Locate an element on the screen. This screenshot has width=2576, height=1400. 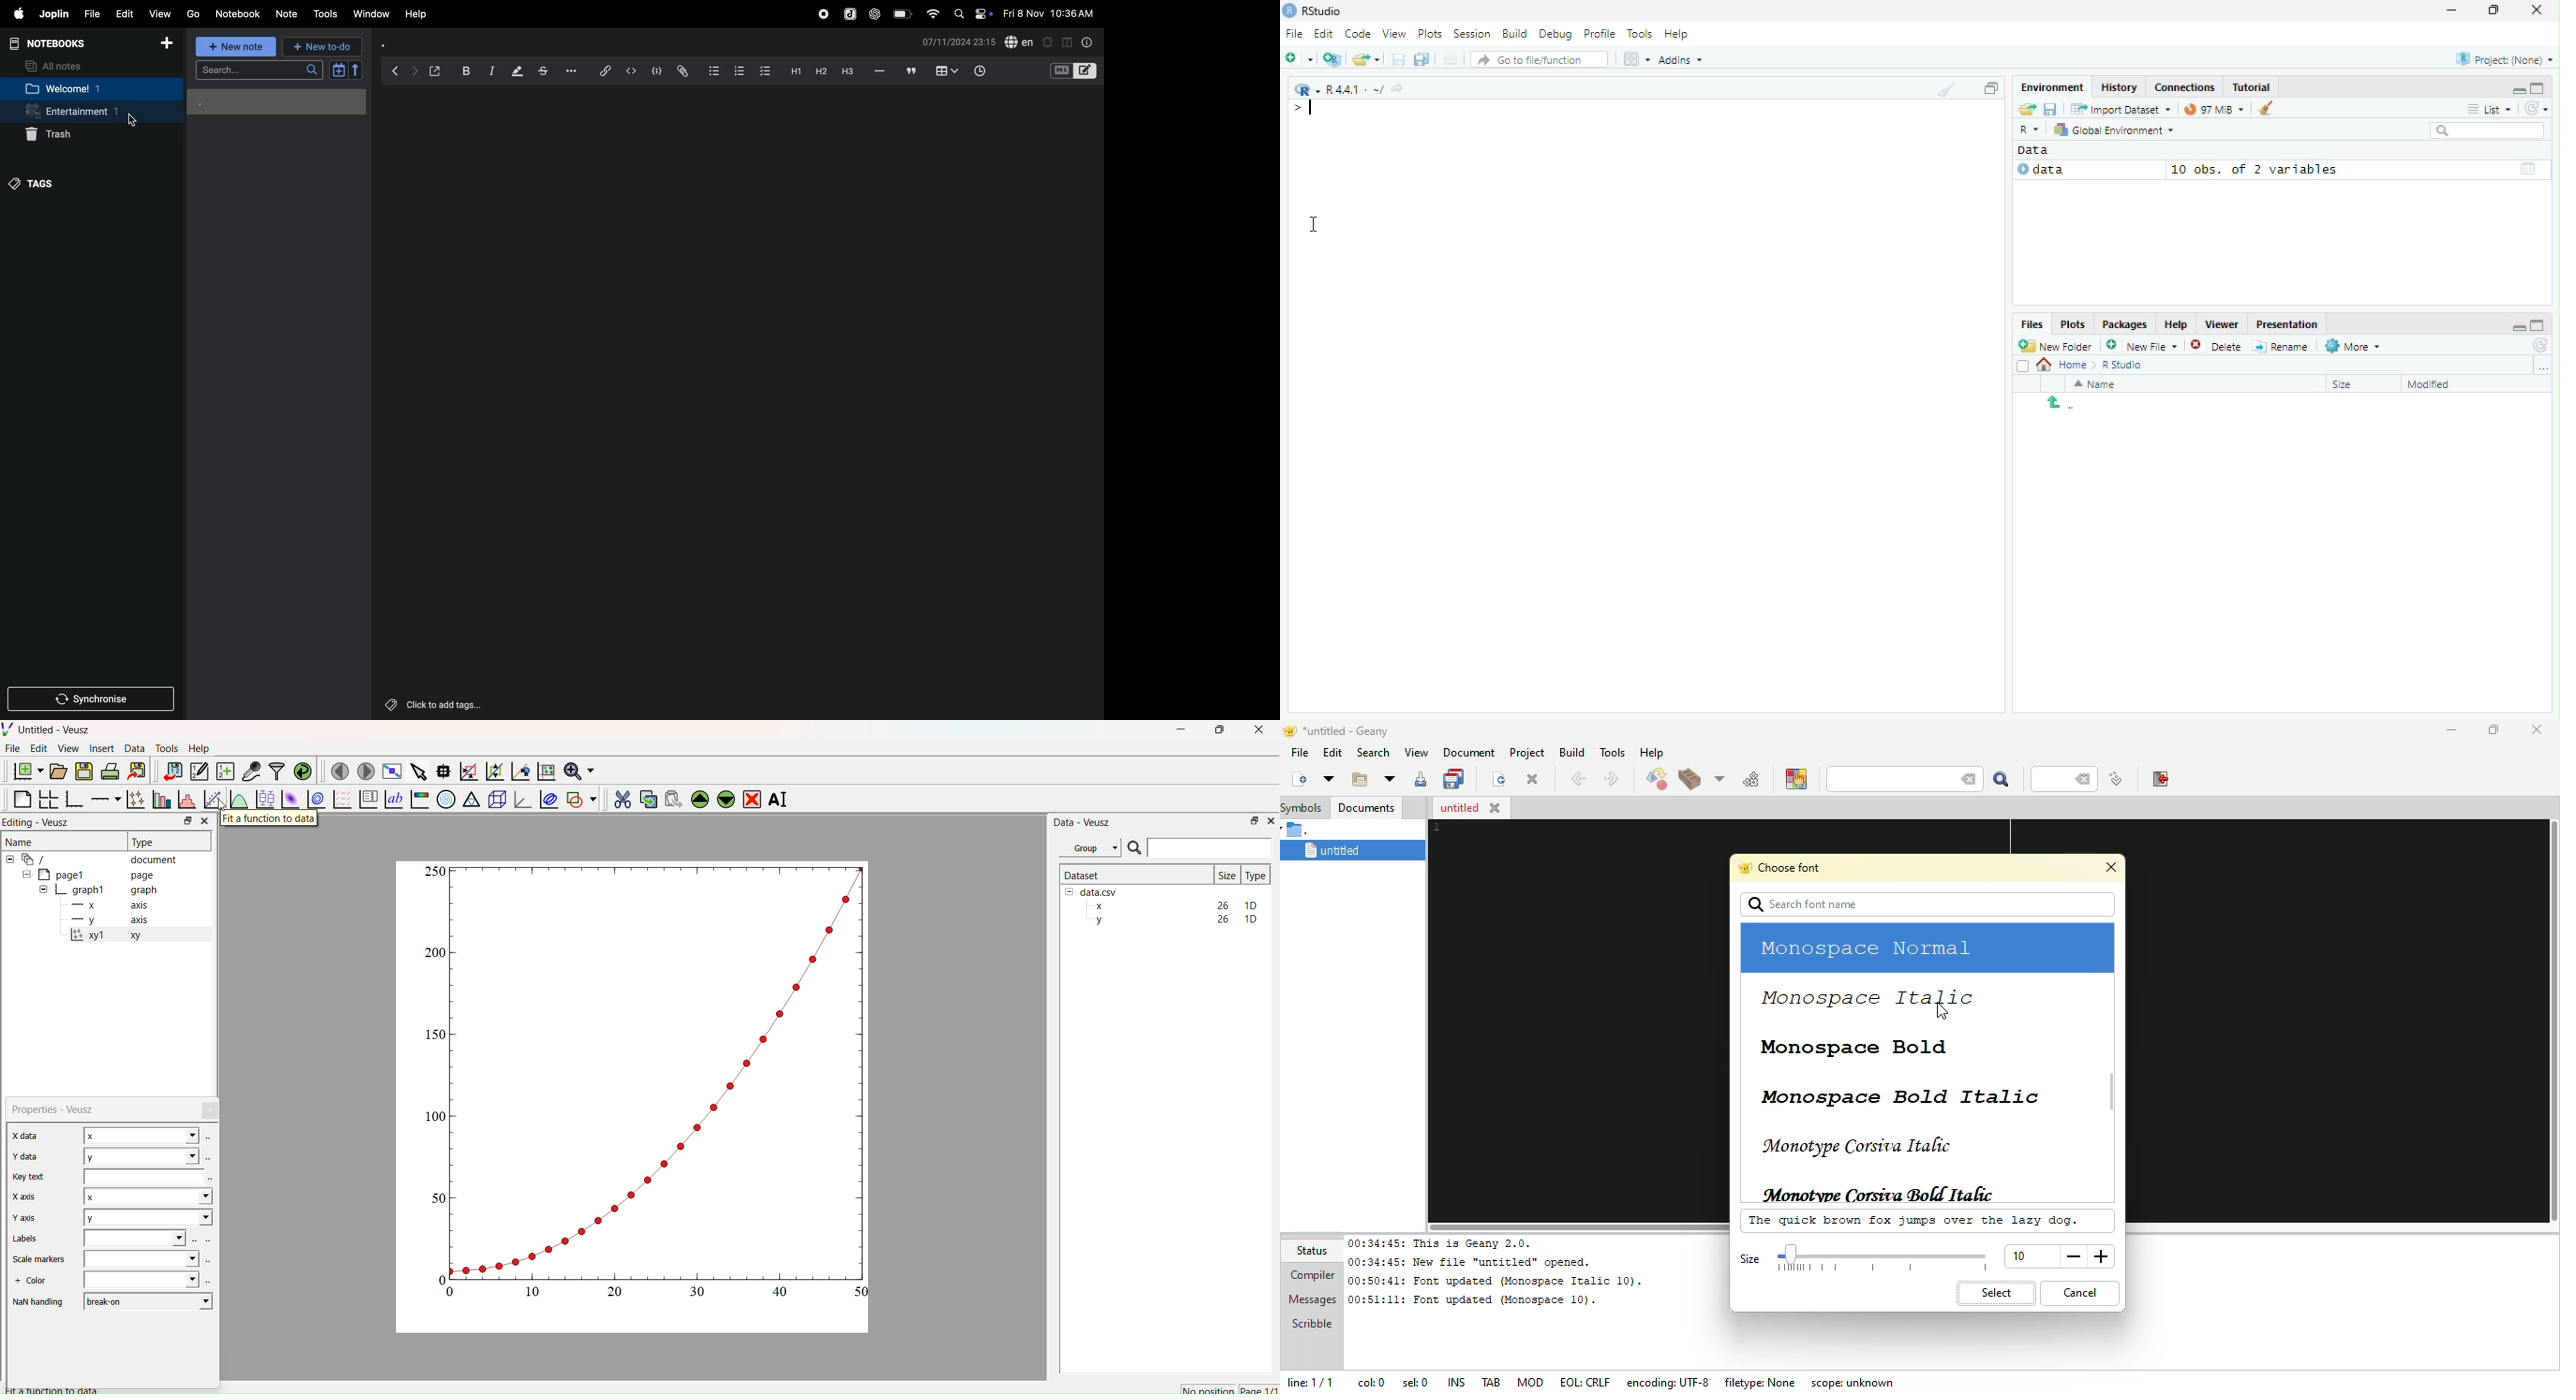
apple menu is located at coordinates (17, 14).